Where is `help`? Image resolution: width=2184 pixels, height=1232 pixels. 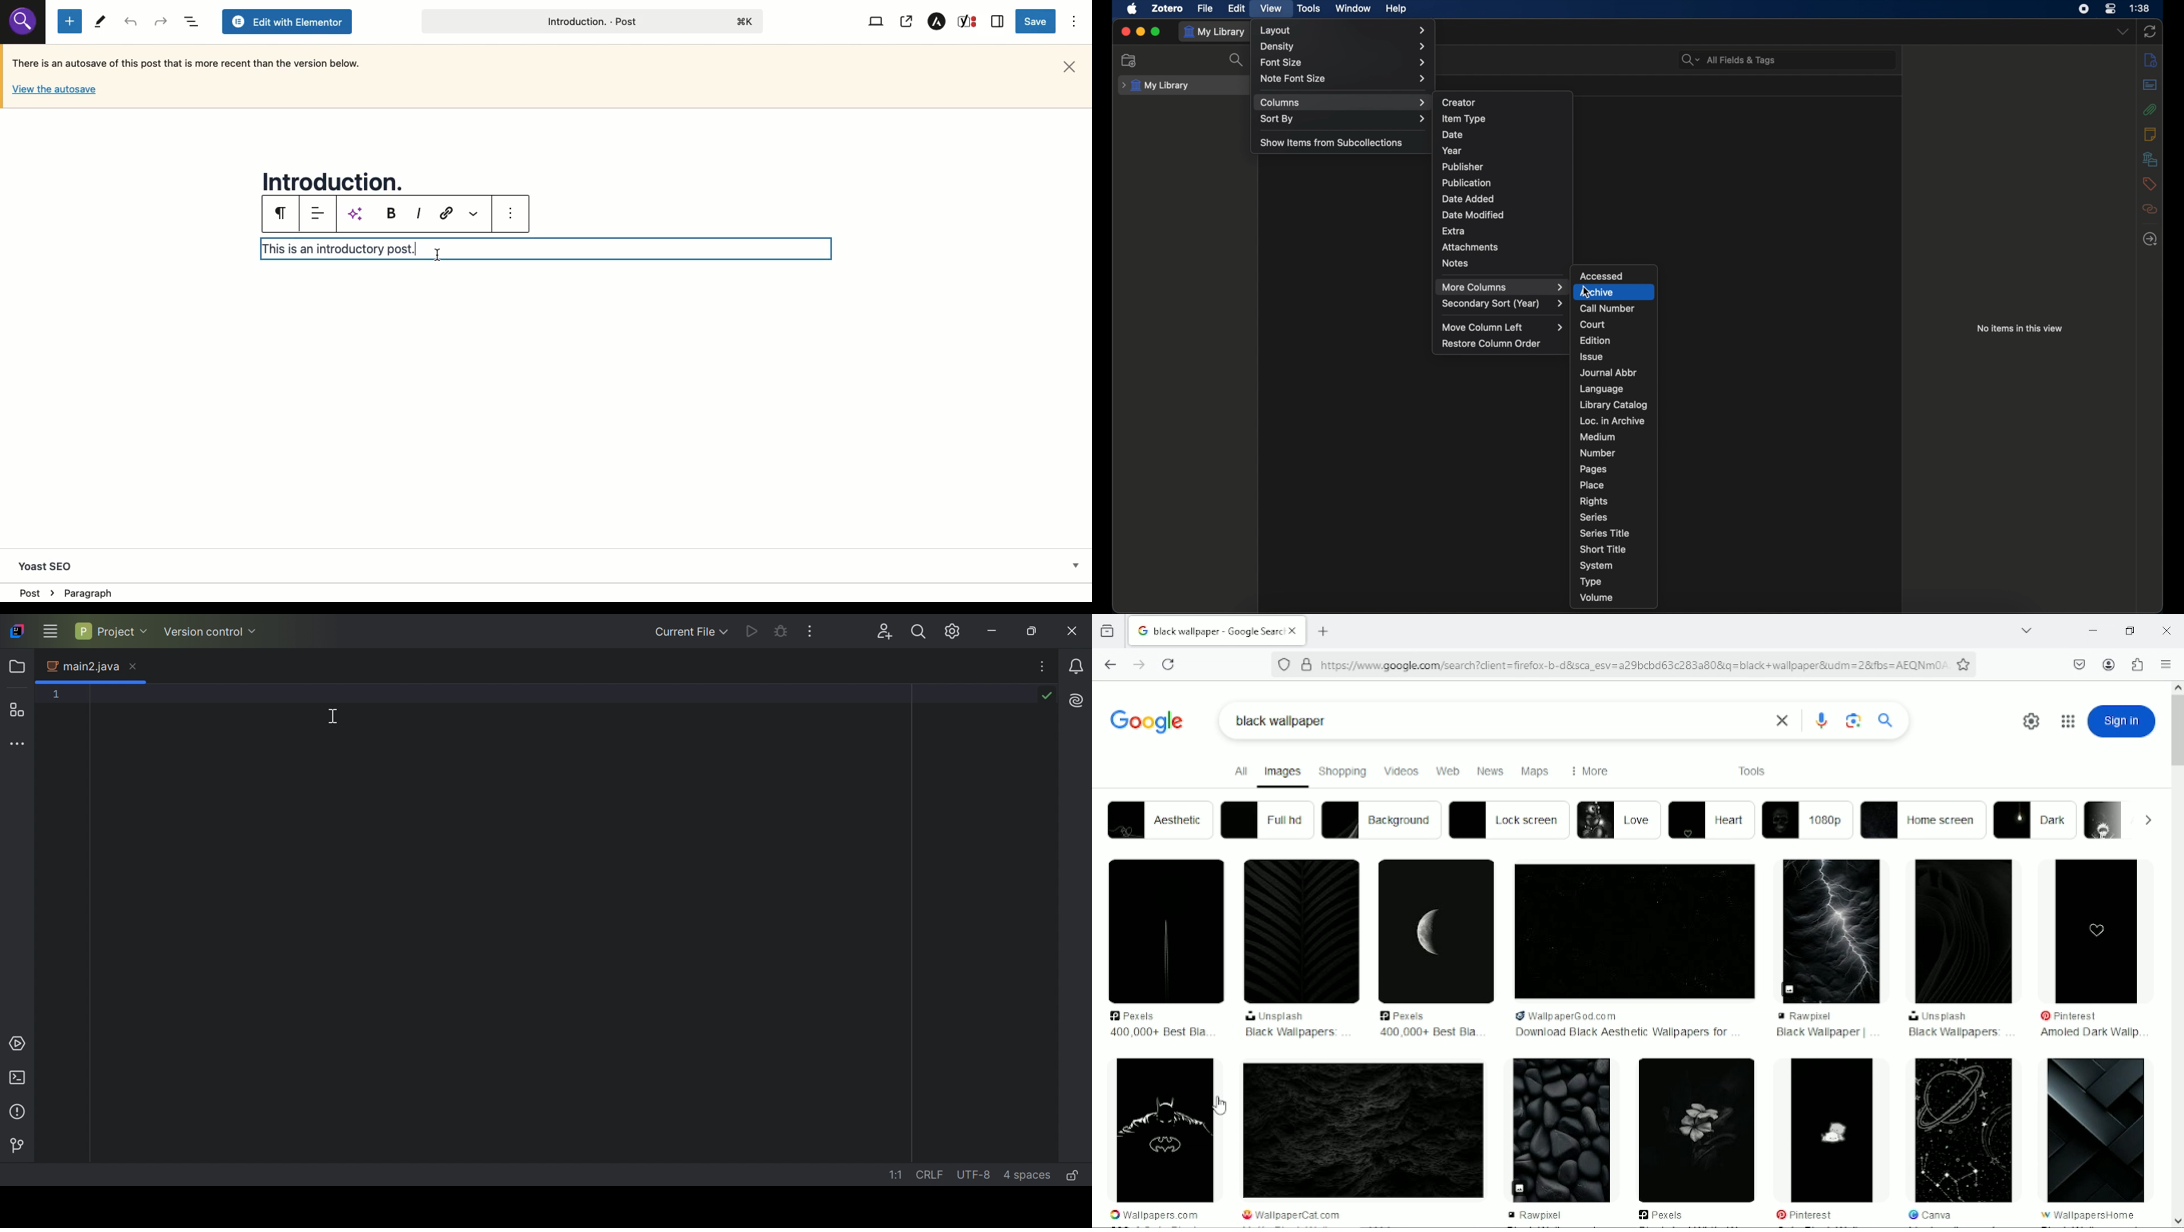 help is located at coordinates (1396, 9).